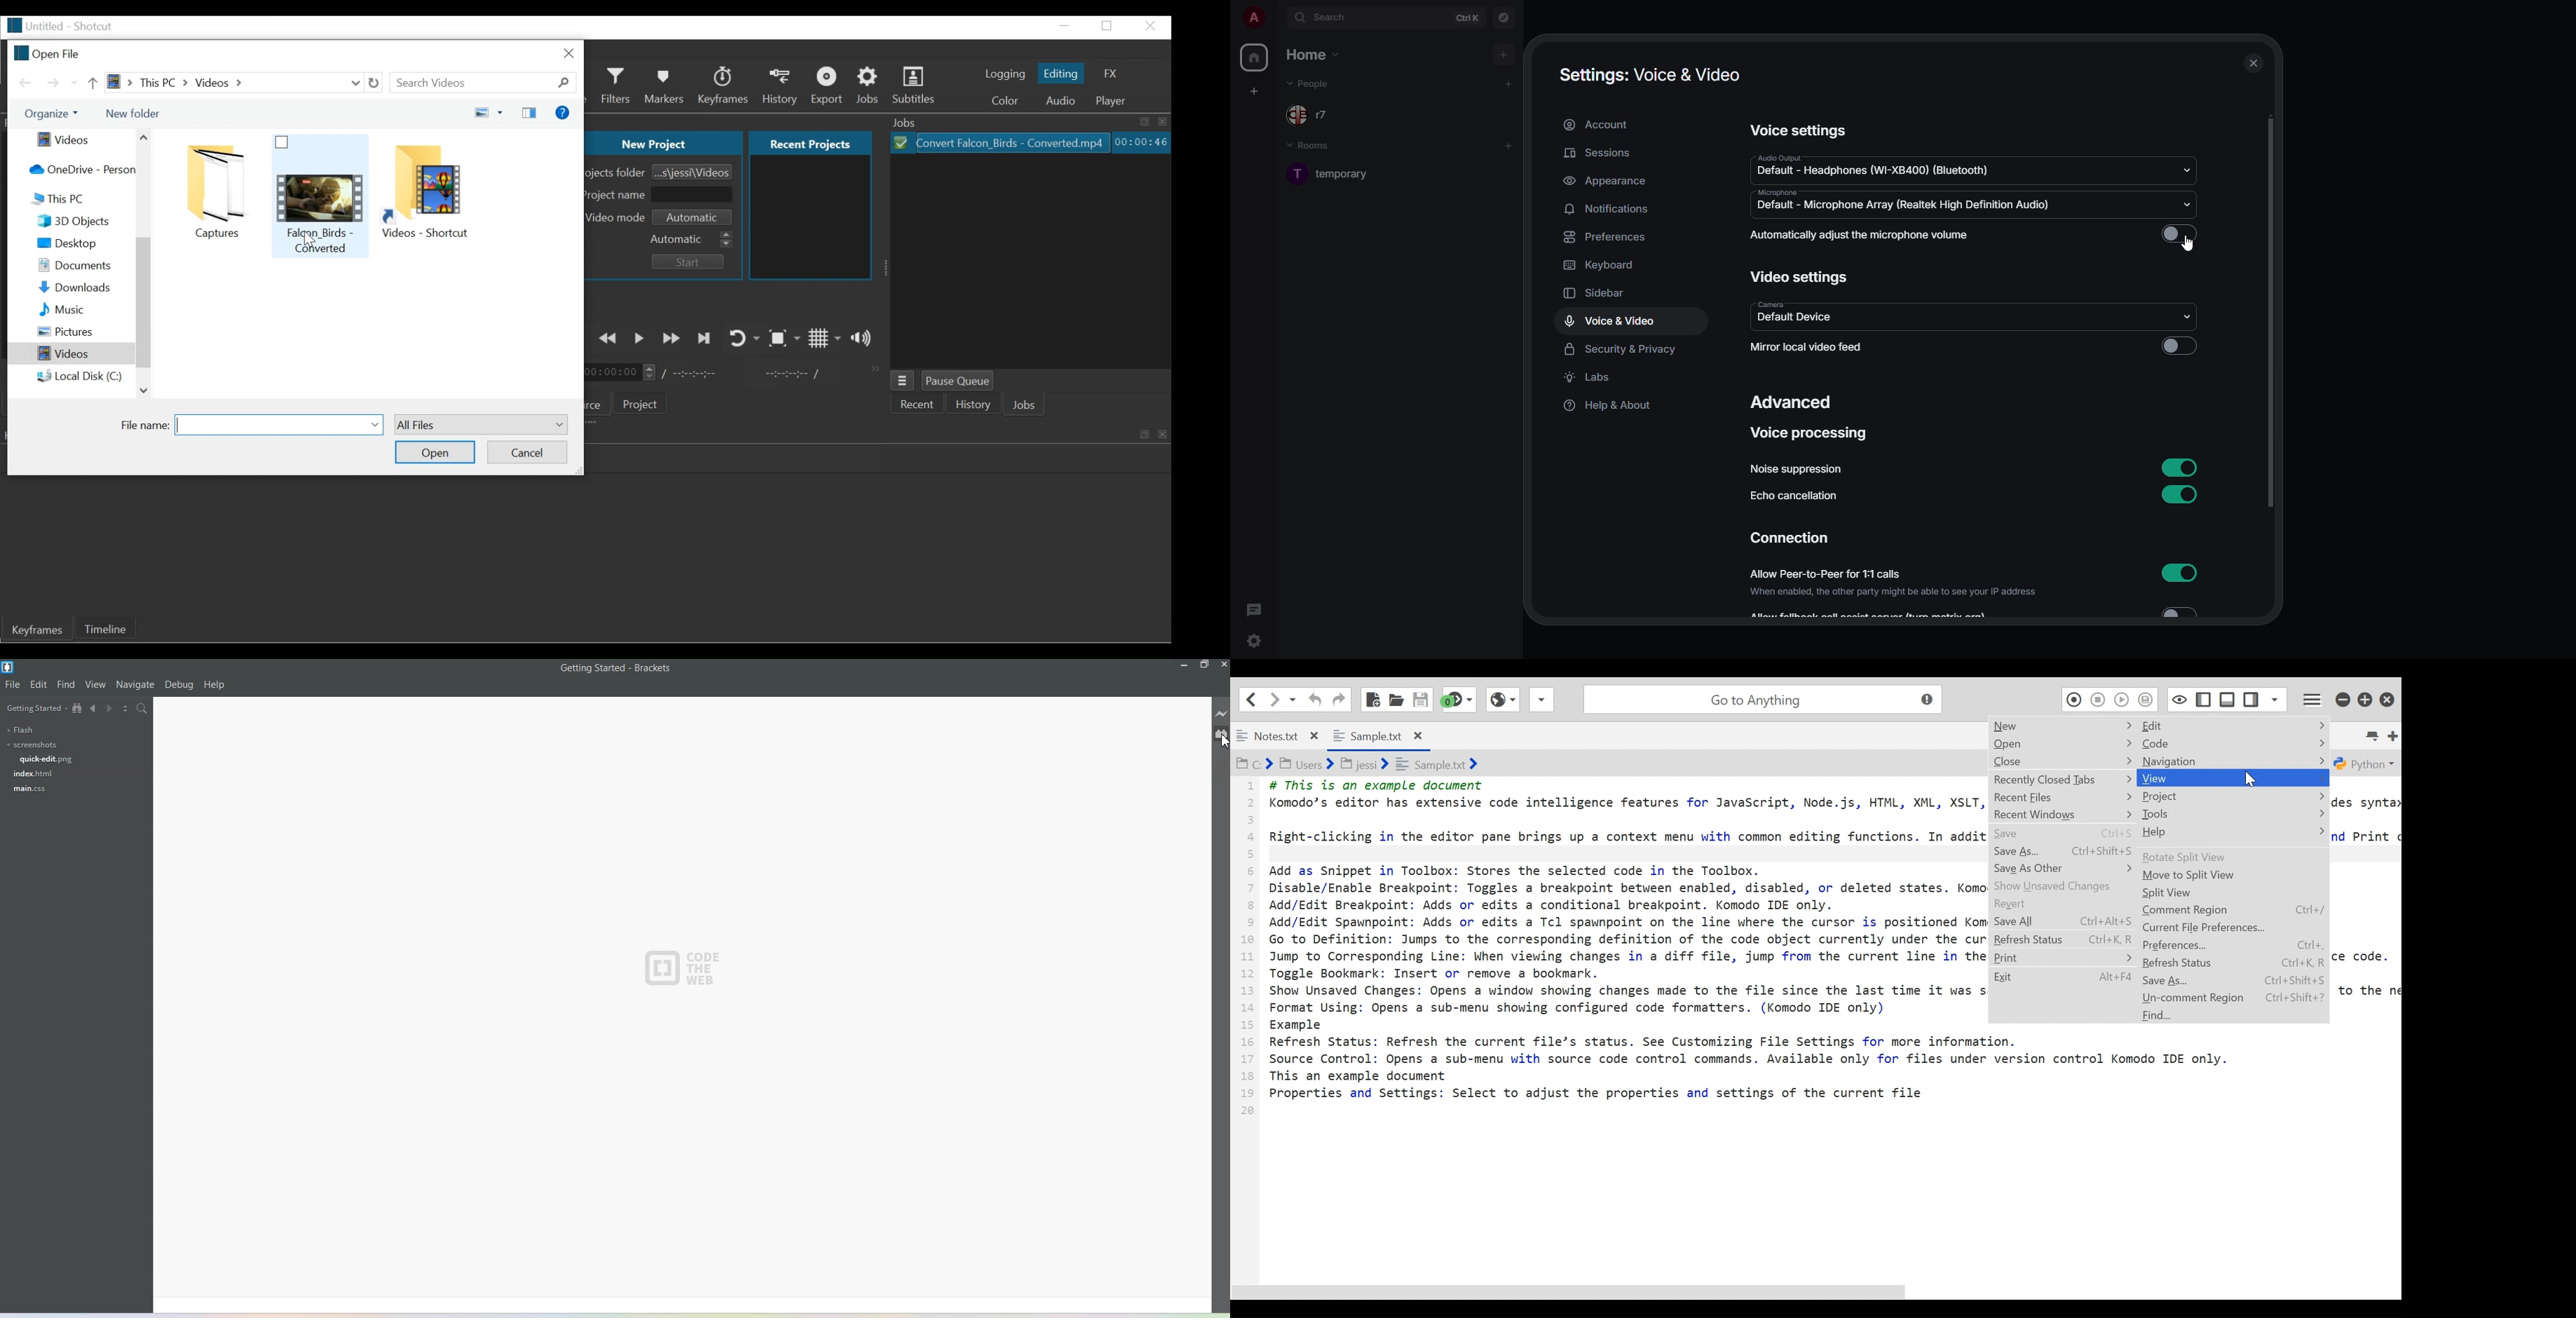 The image size is (2576, 1344). I want to click on Live Preview, so click(1222, 715).